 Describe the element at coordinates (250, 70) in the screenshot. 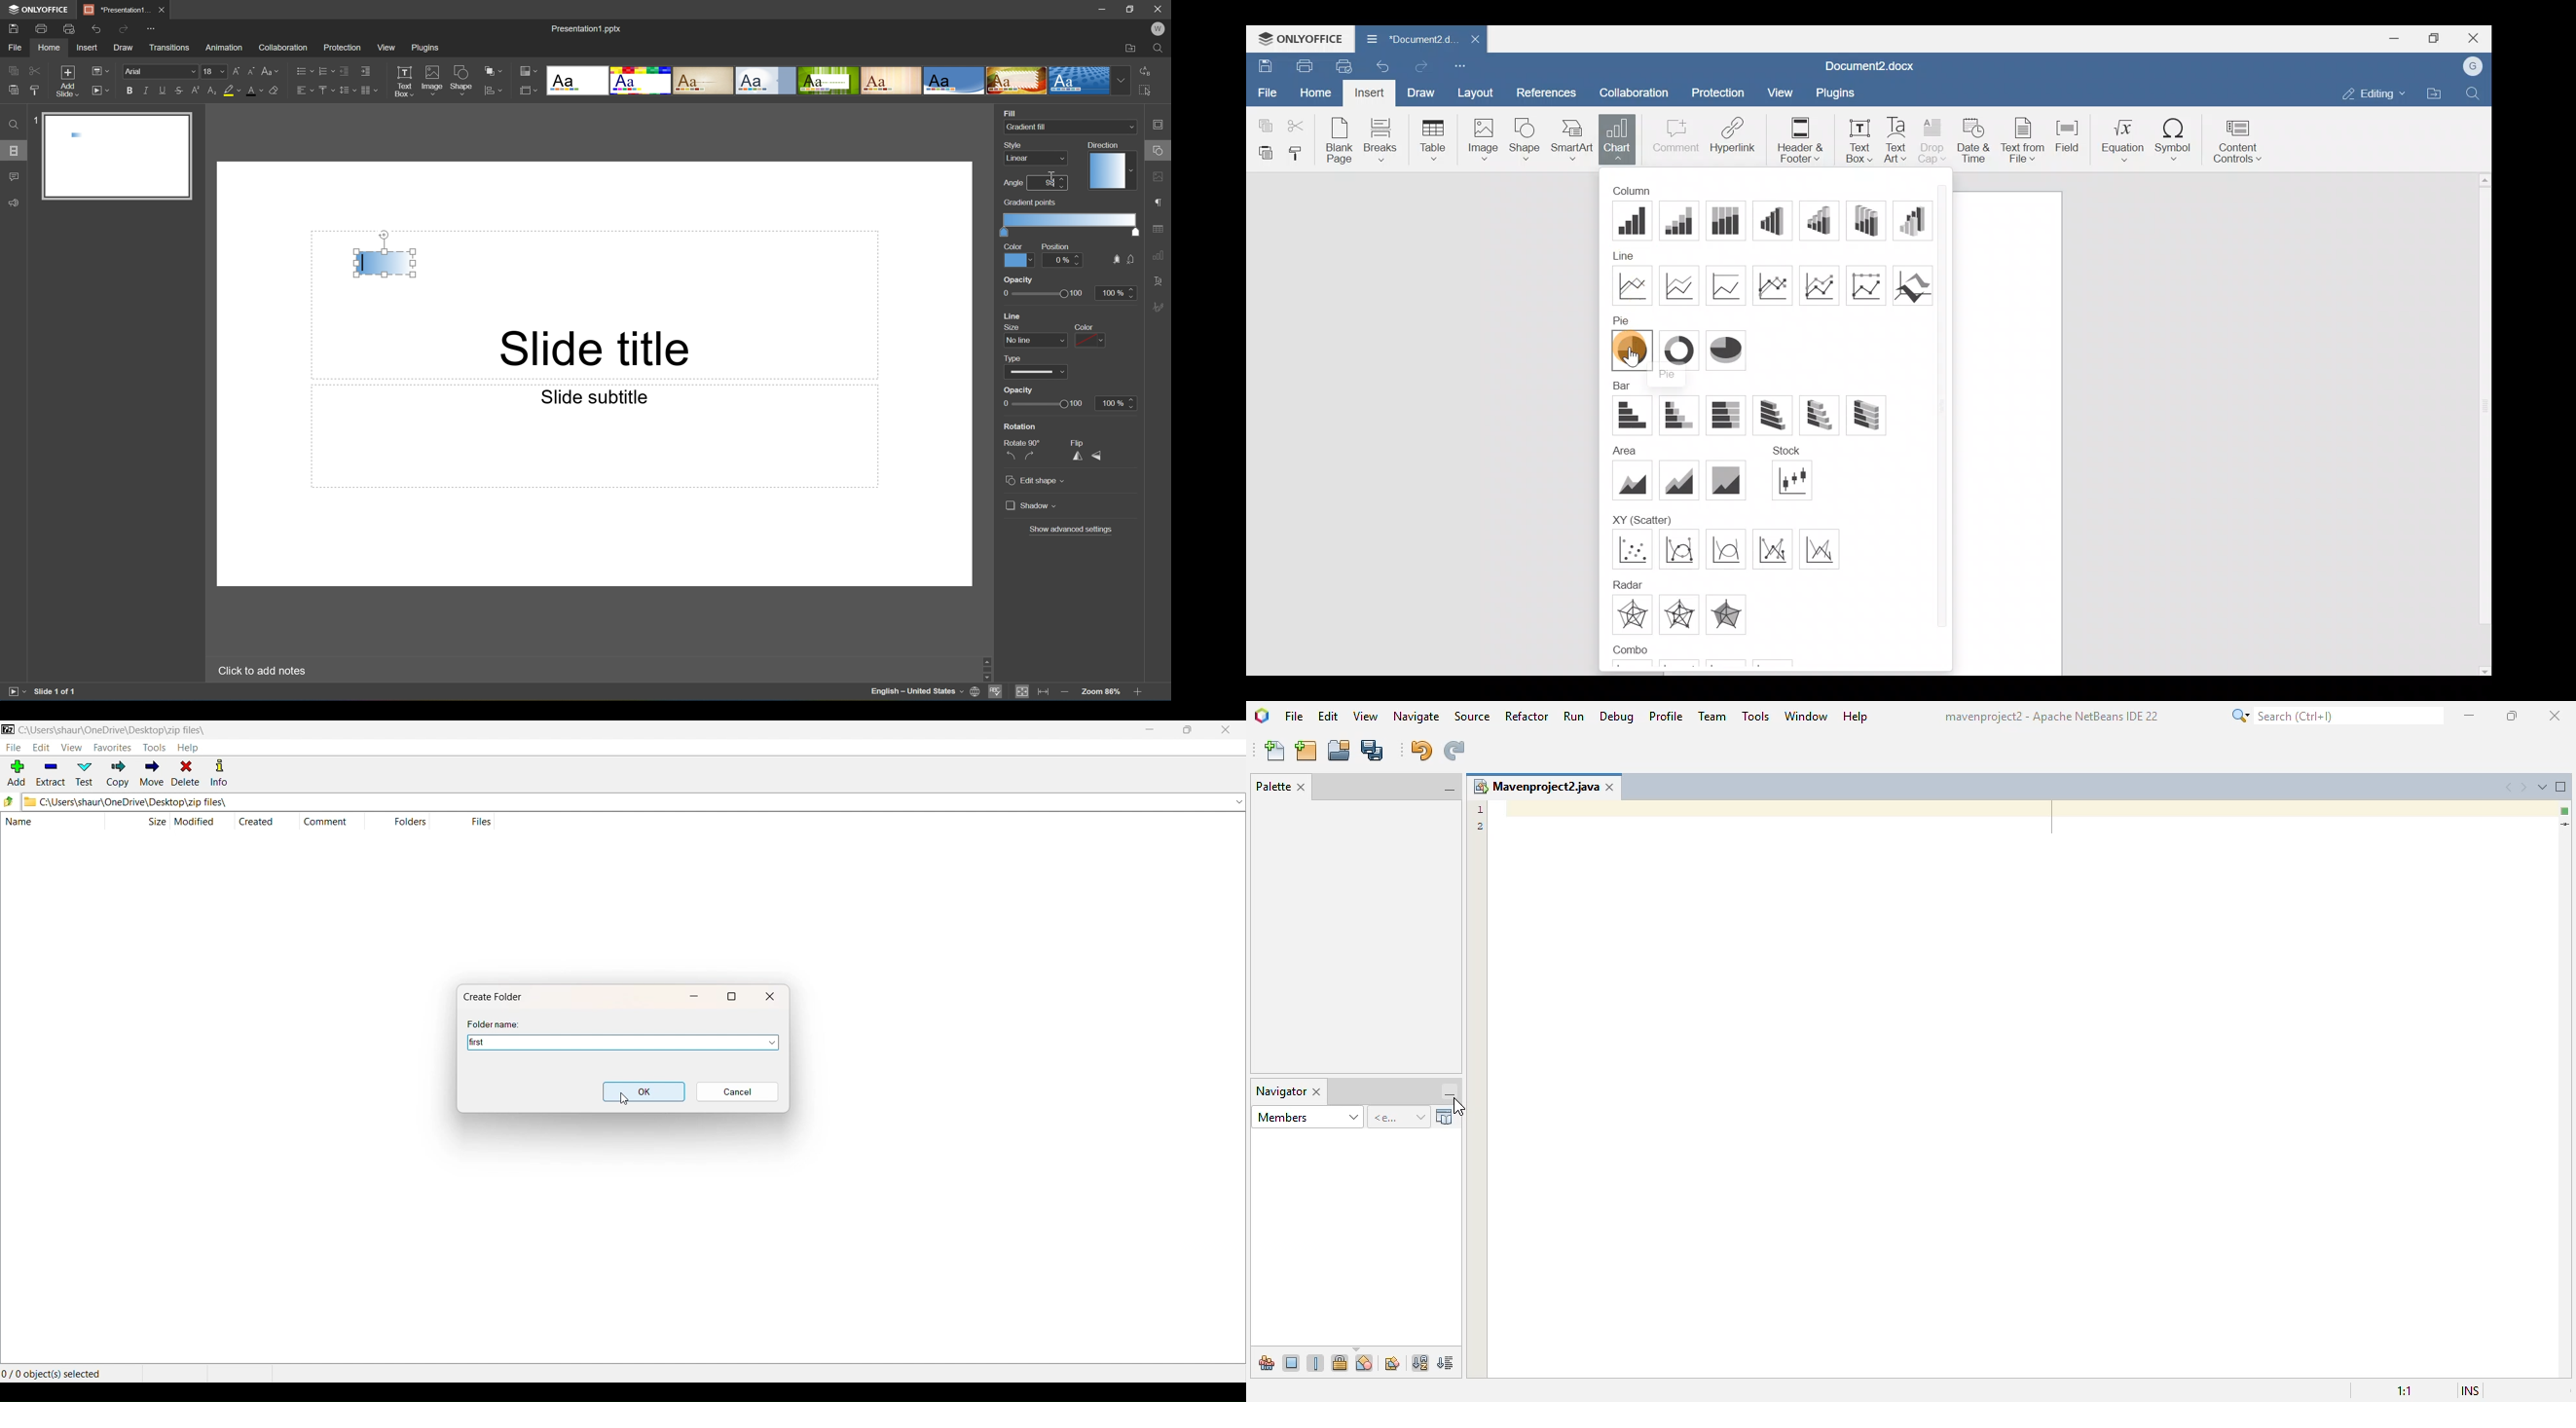

I see `Decrement font size` at that location.